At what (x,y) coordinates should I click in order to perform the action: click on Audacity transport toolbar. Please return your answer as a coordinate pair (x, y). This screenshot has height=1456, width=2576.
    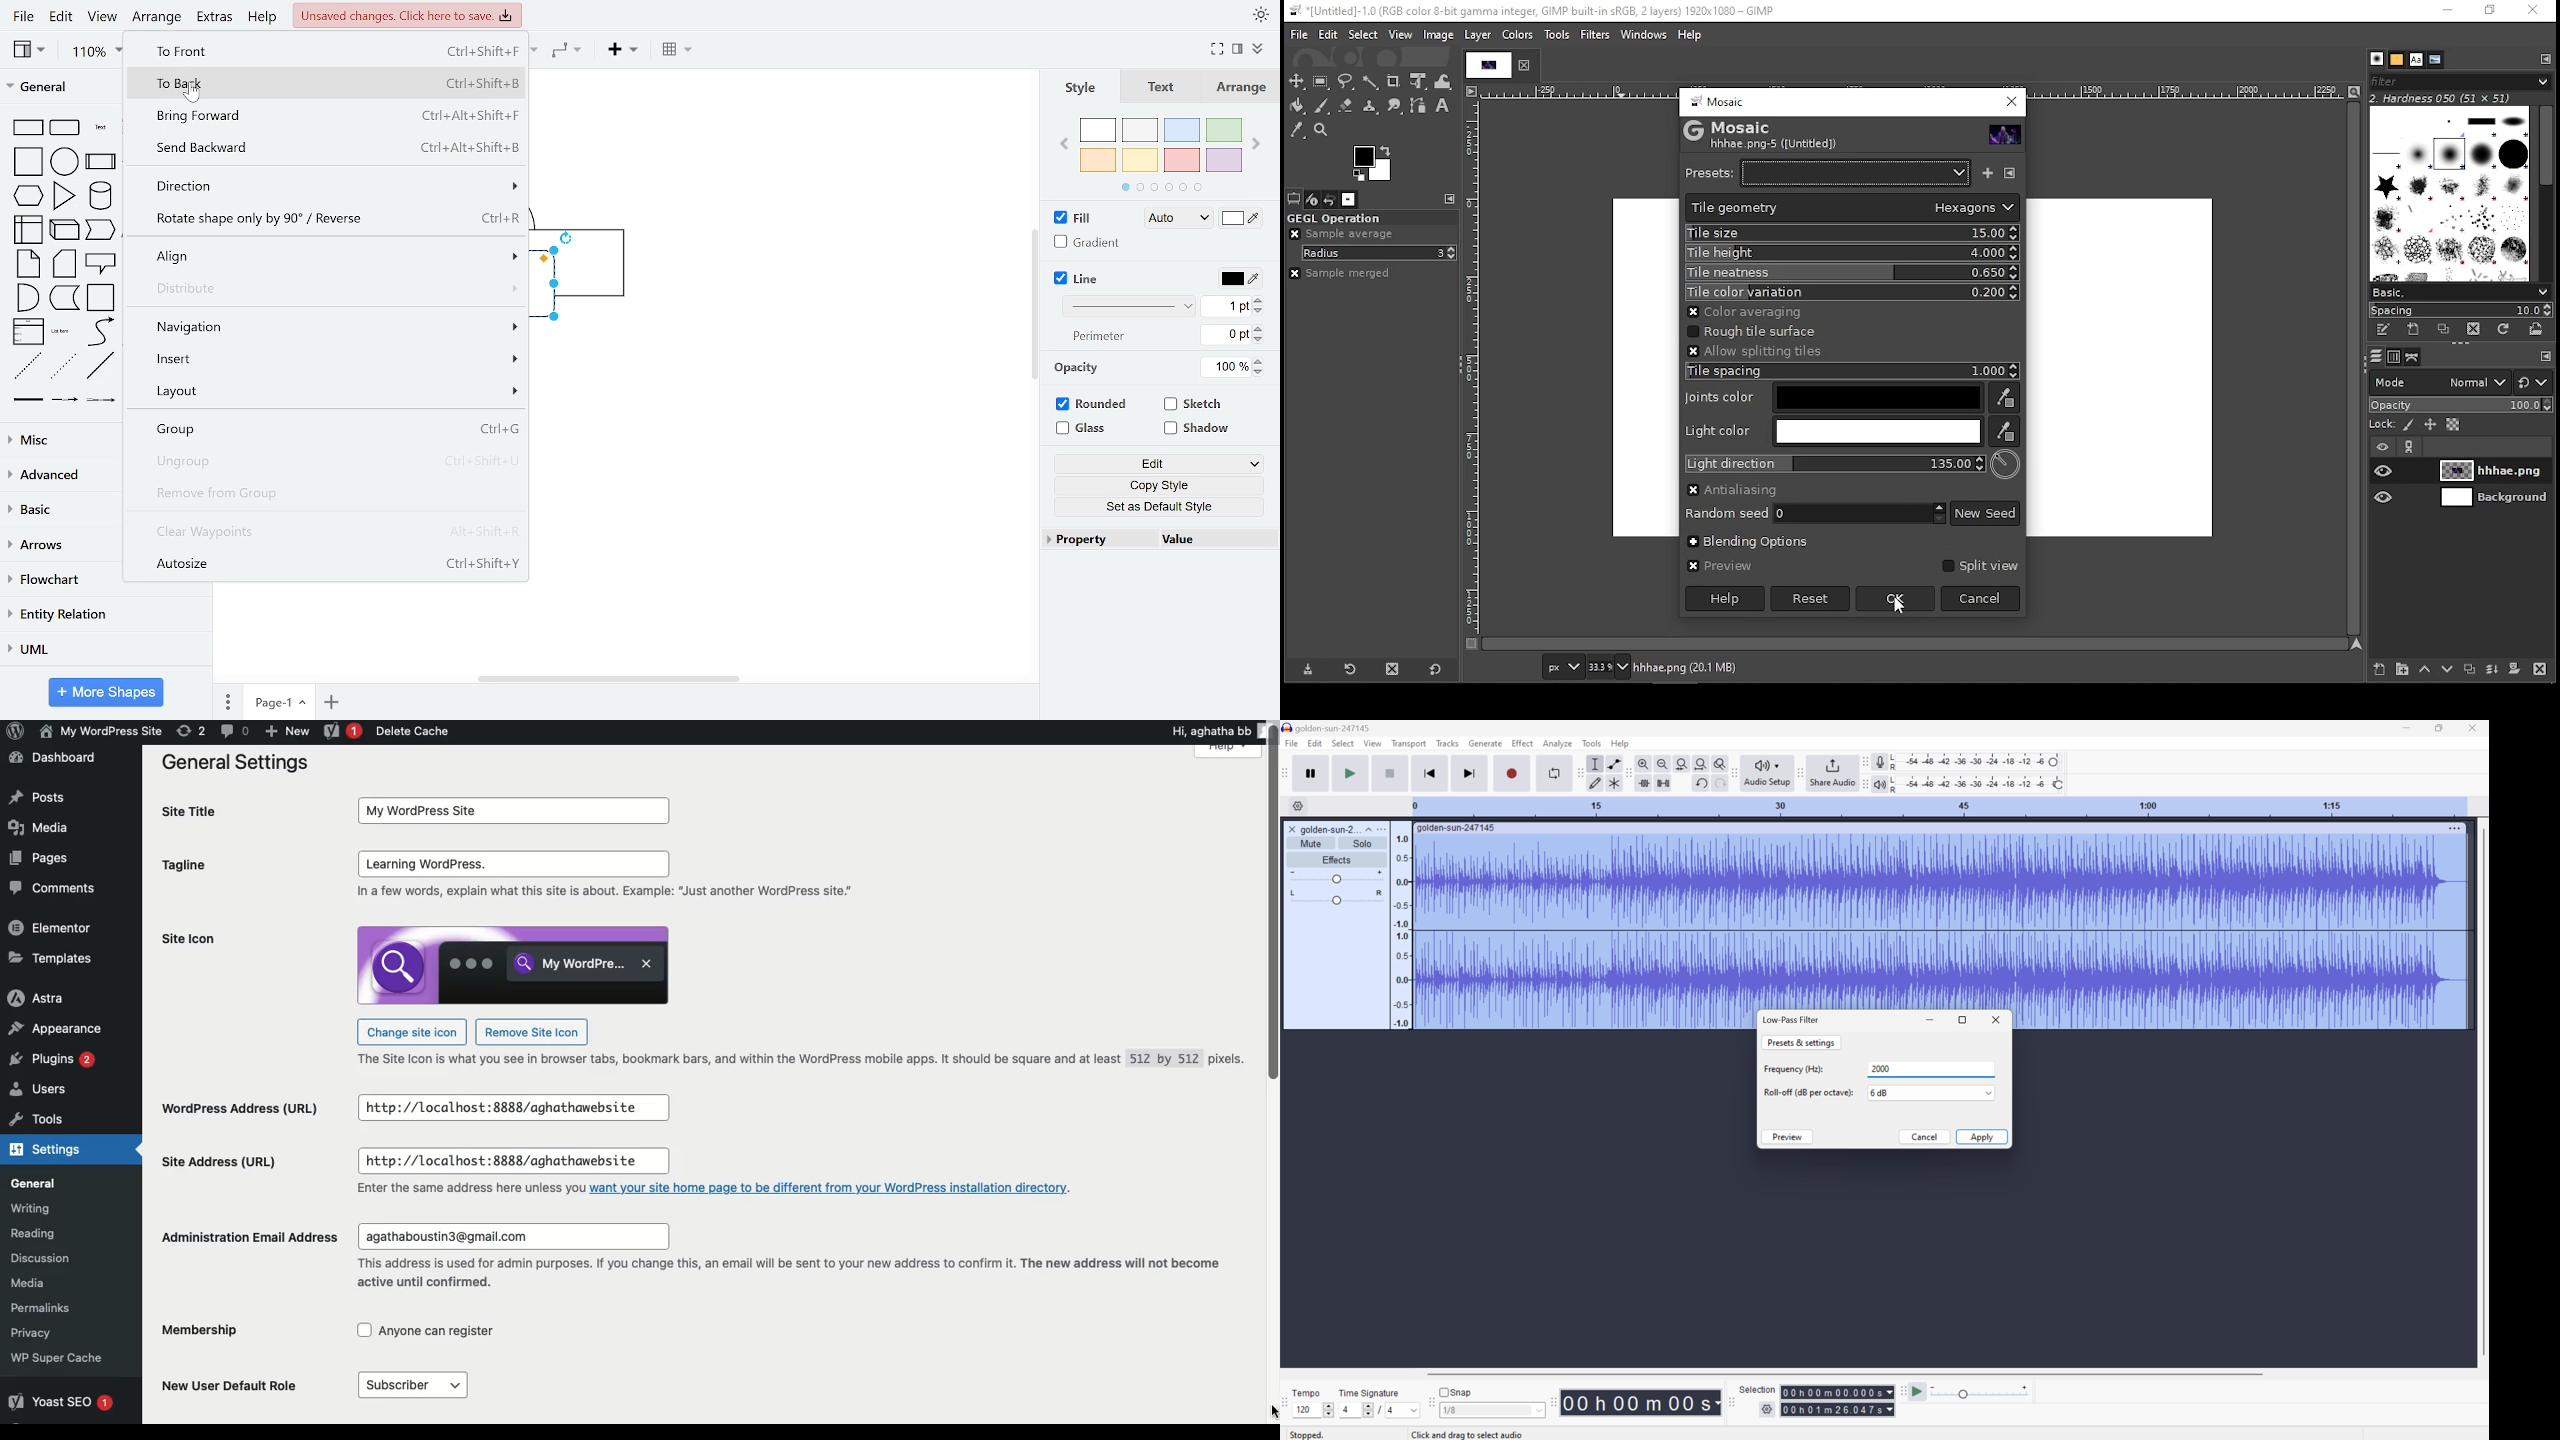
    Looking at the image, I should click on (1288, 771).